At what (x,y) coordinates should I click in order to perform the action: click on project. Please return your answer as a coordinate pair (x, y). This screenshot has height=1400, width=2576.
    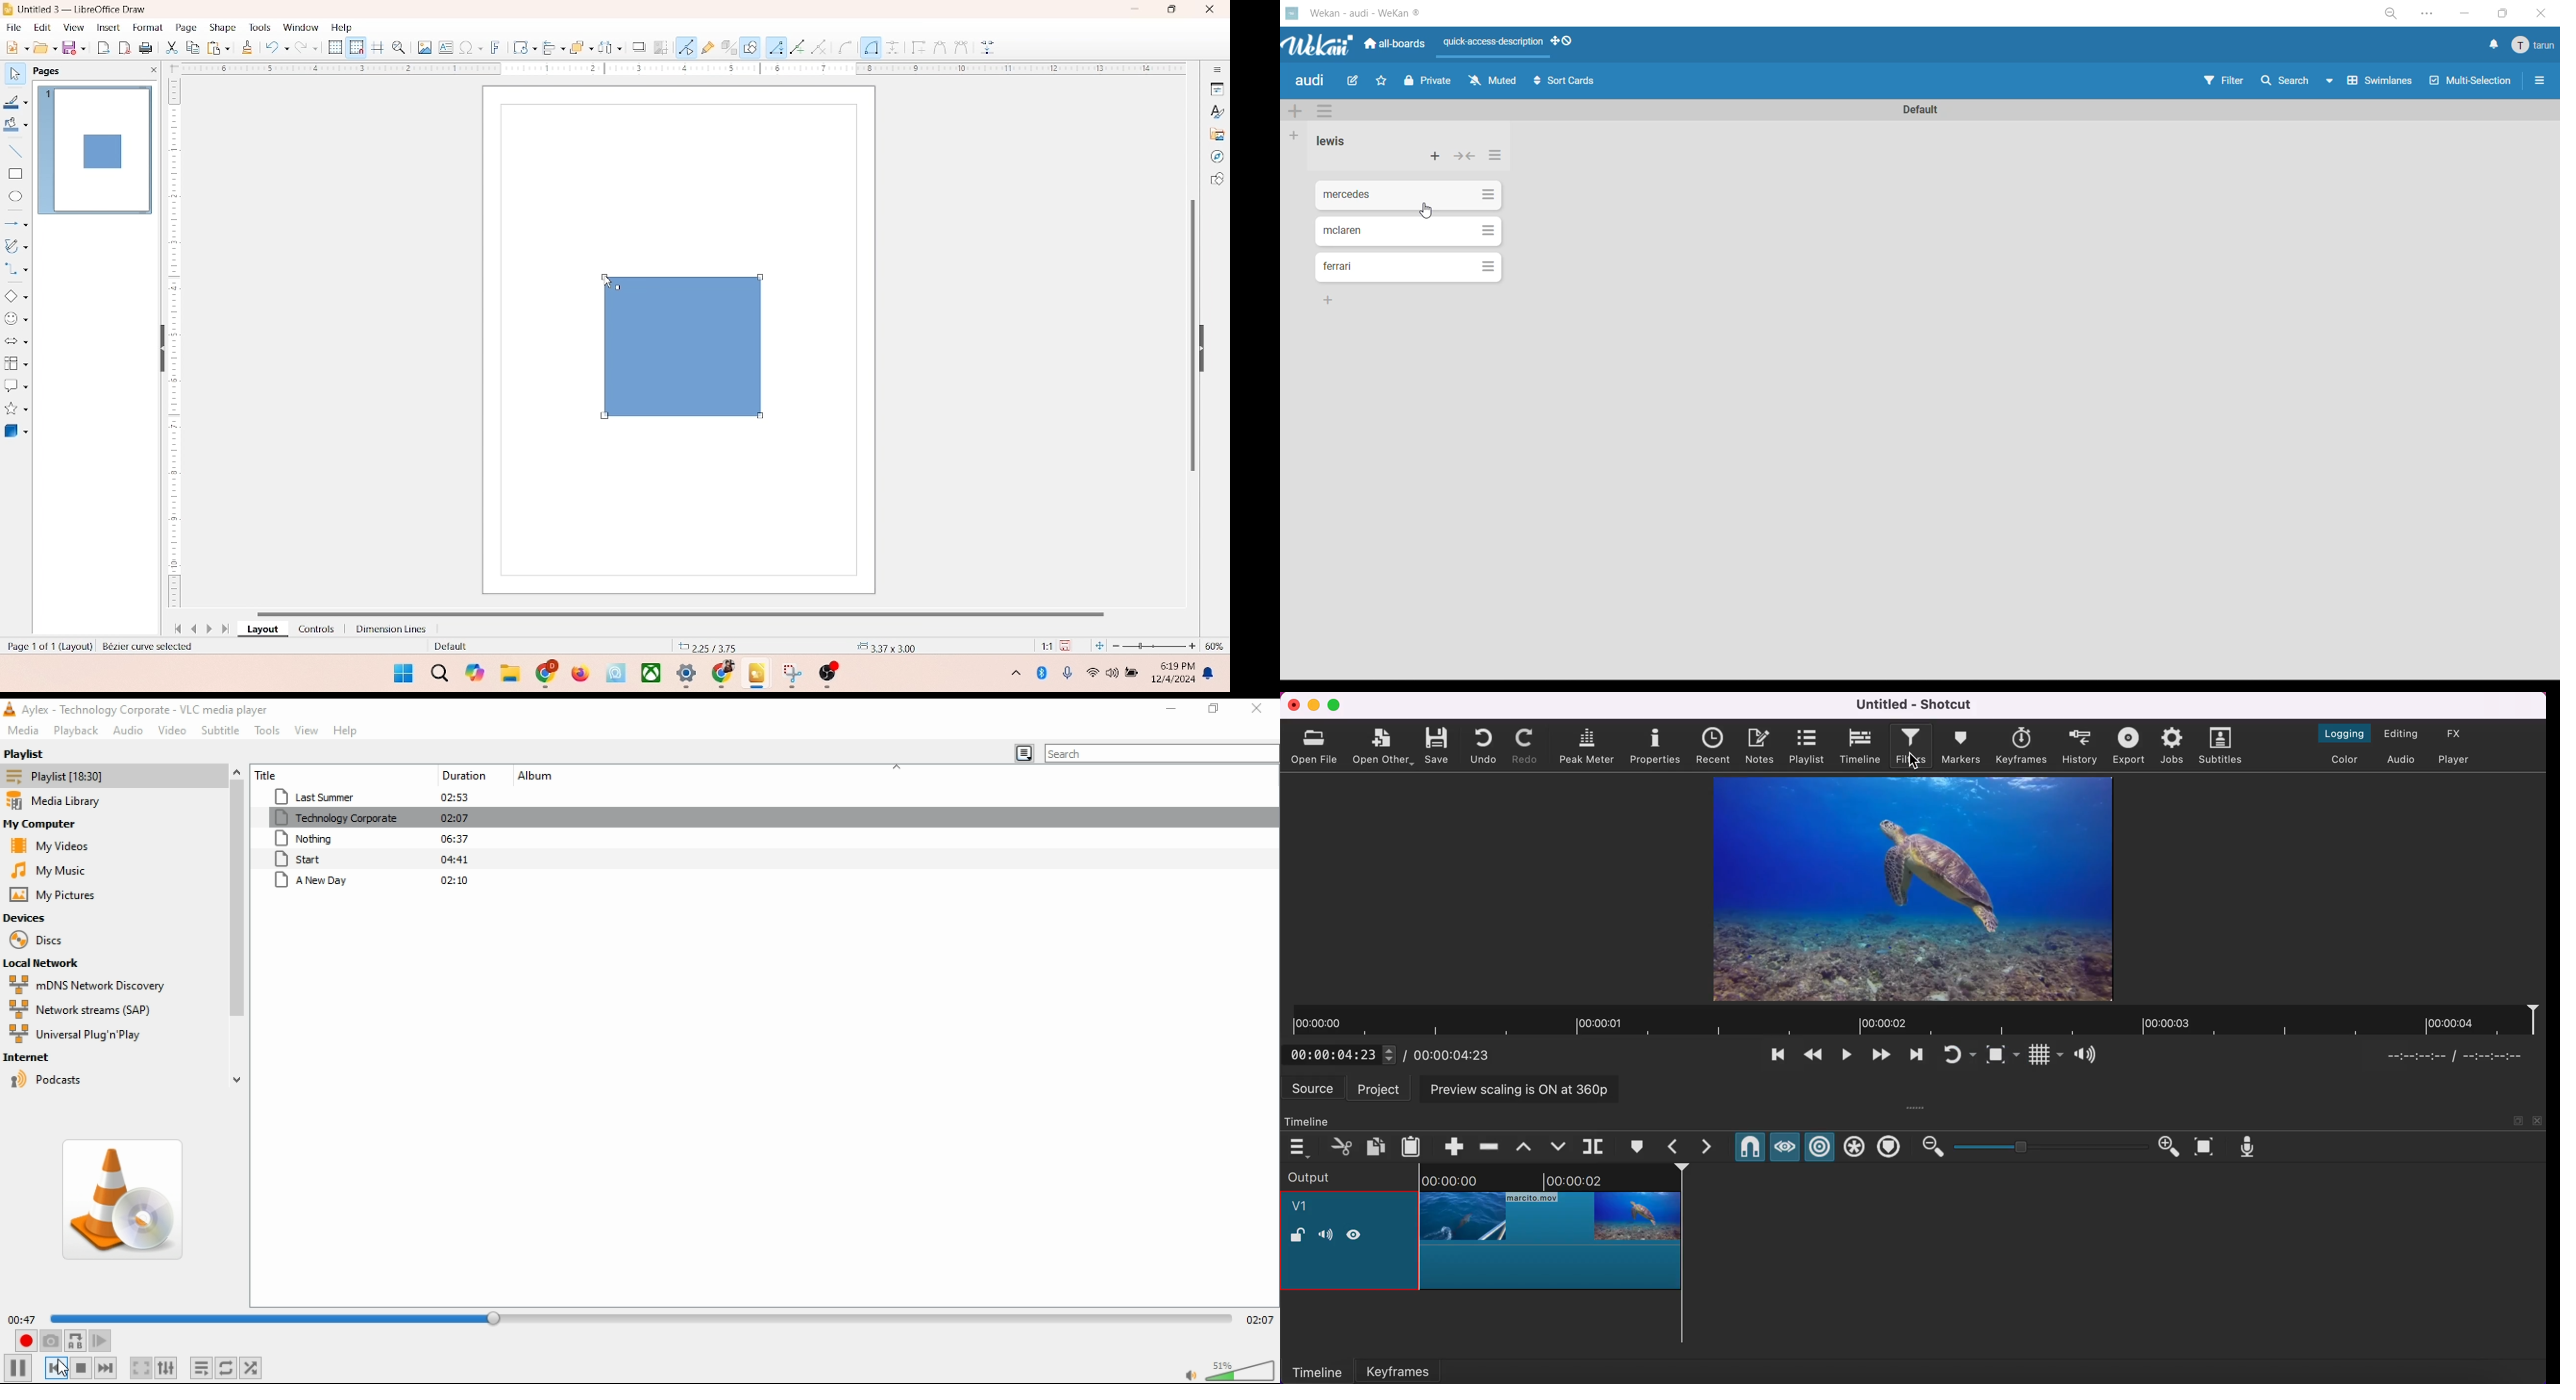
    Looking at the image, I should click on (1381, 1088).